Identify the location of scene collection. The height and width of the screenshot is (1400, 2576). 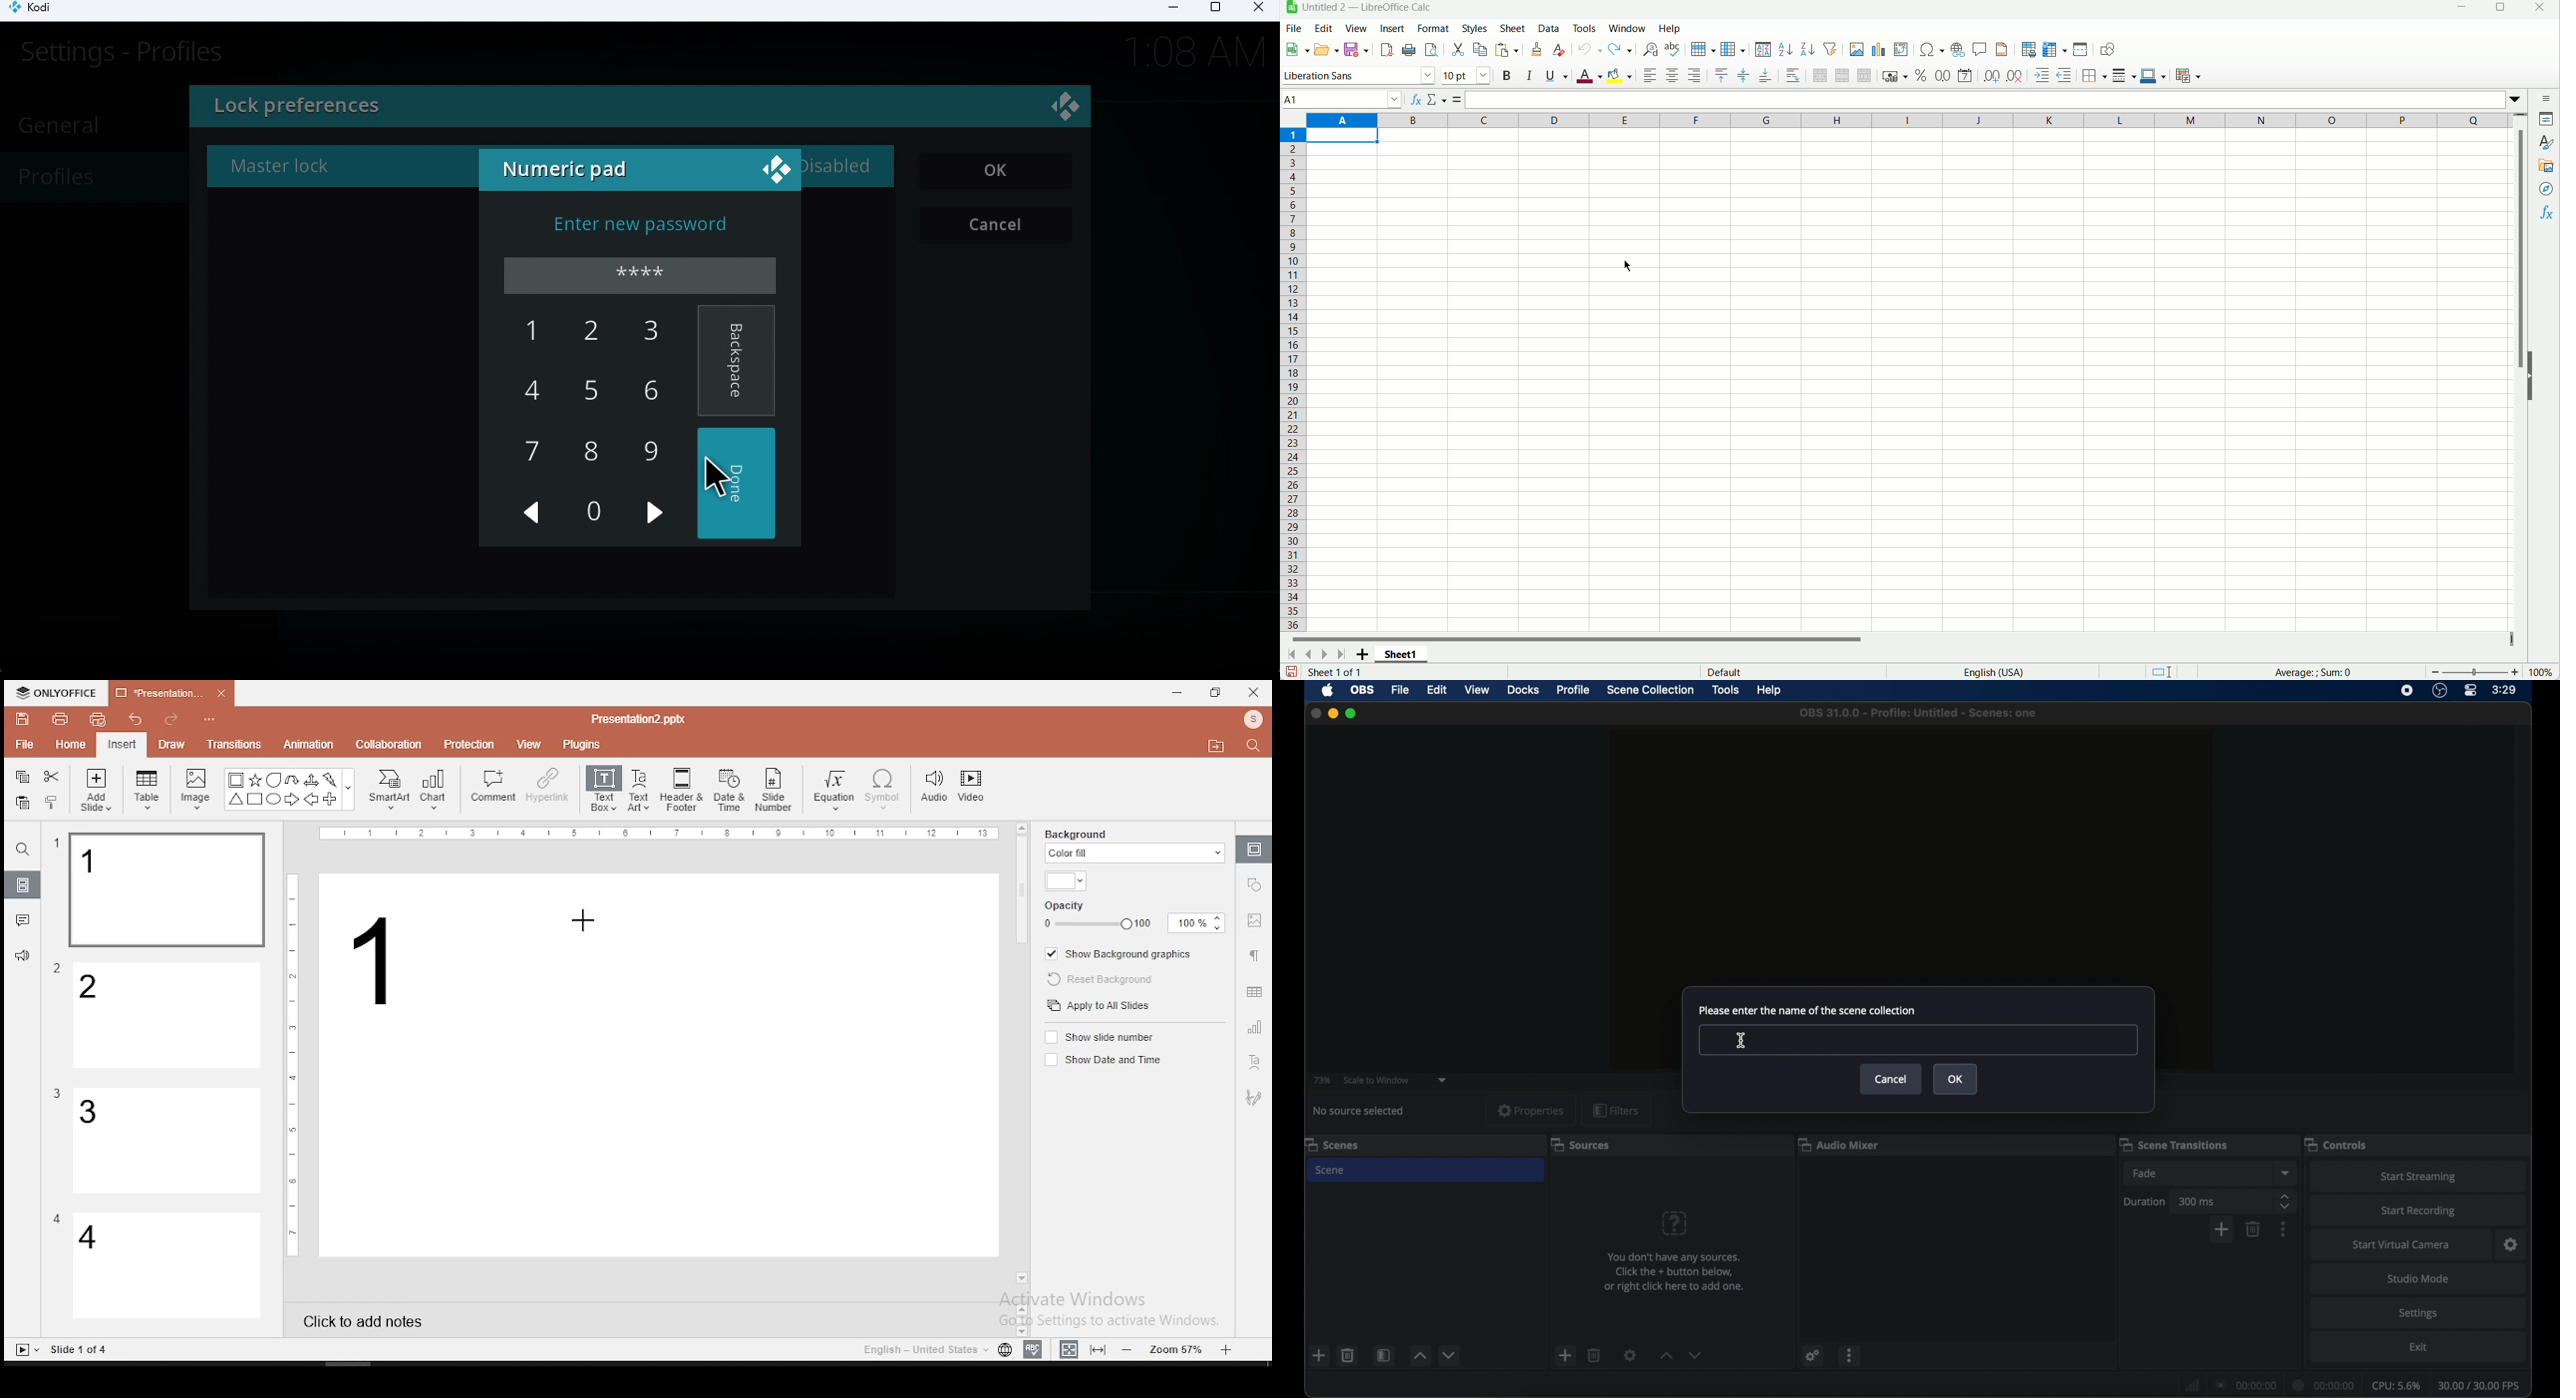
(1651, 690).